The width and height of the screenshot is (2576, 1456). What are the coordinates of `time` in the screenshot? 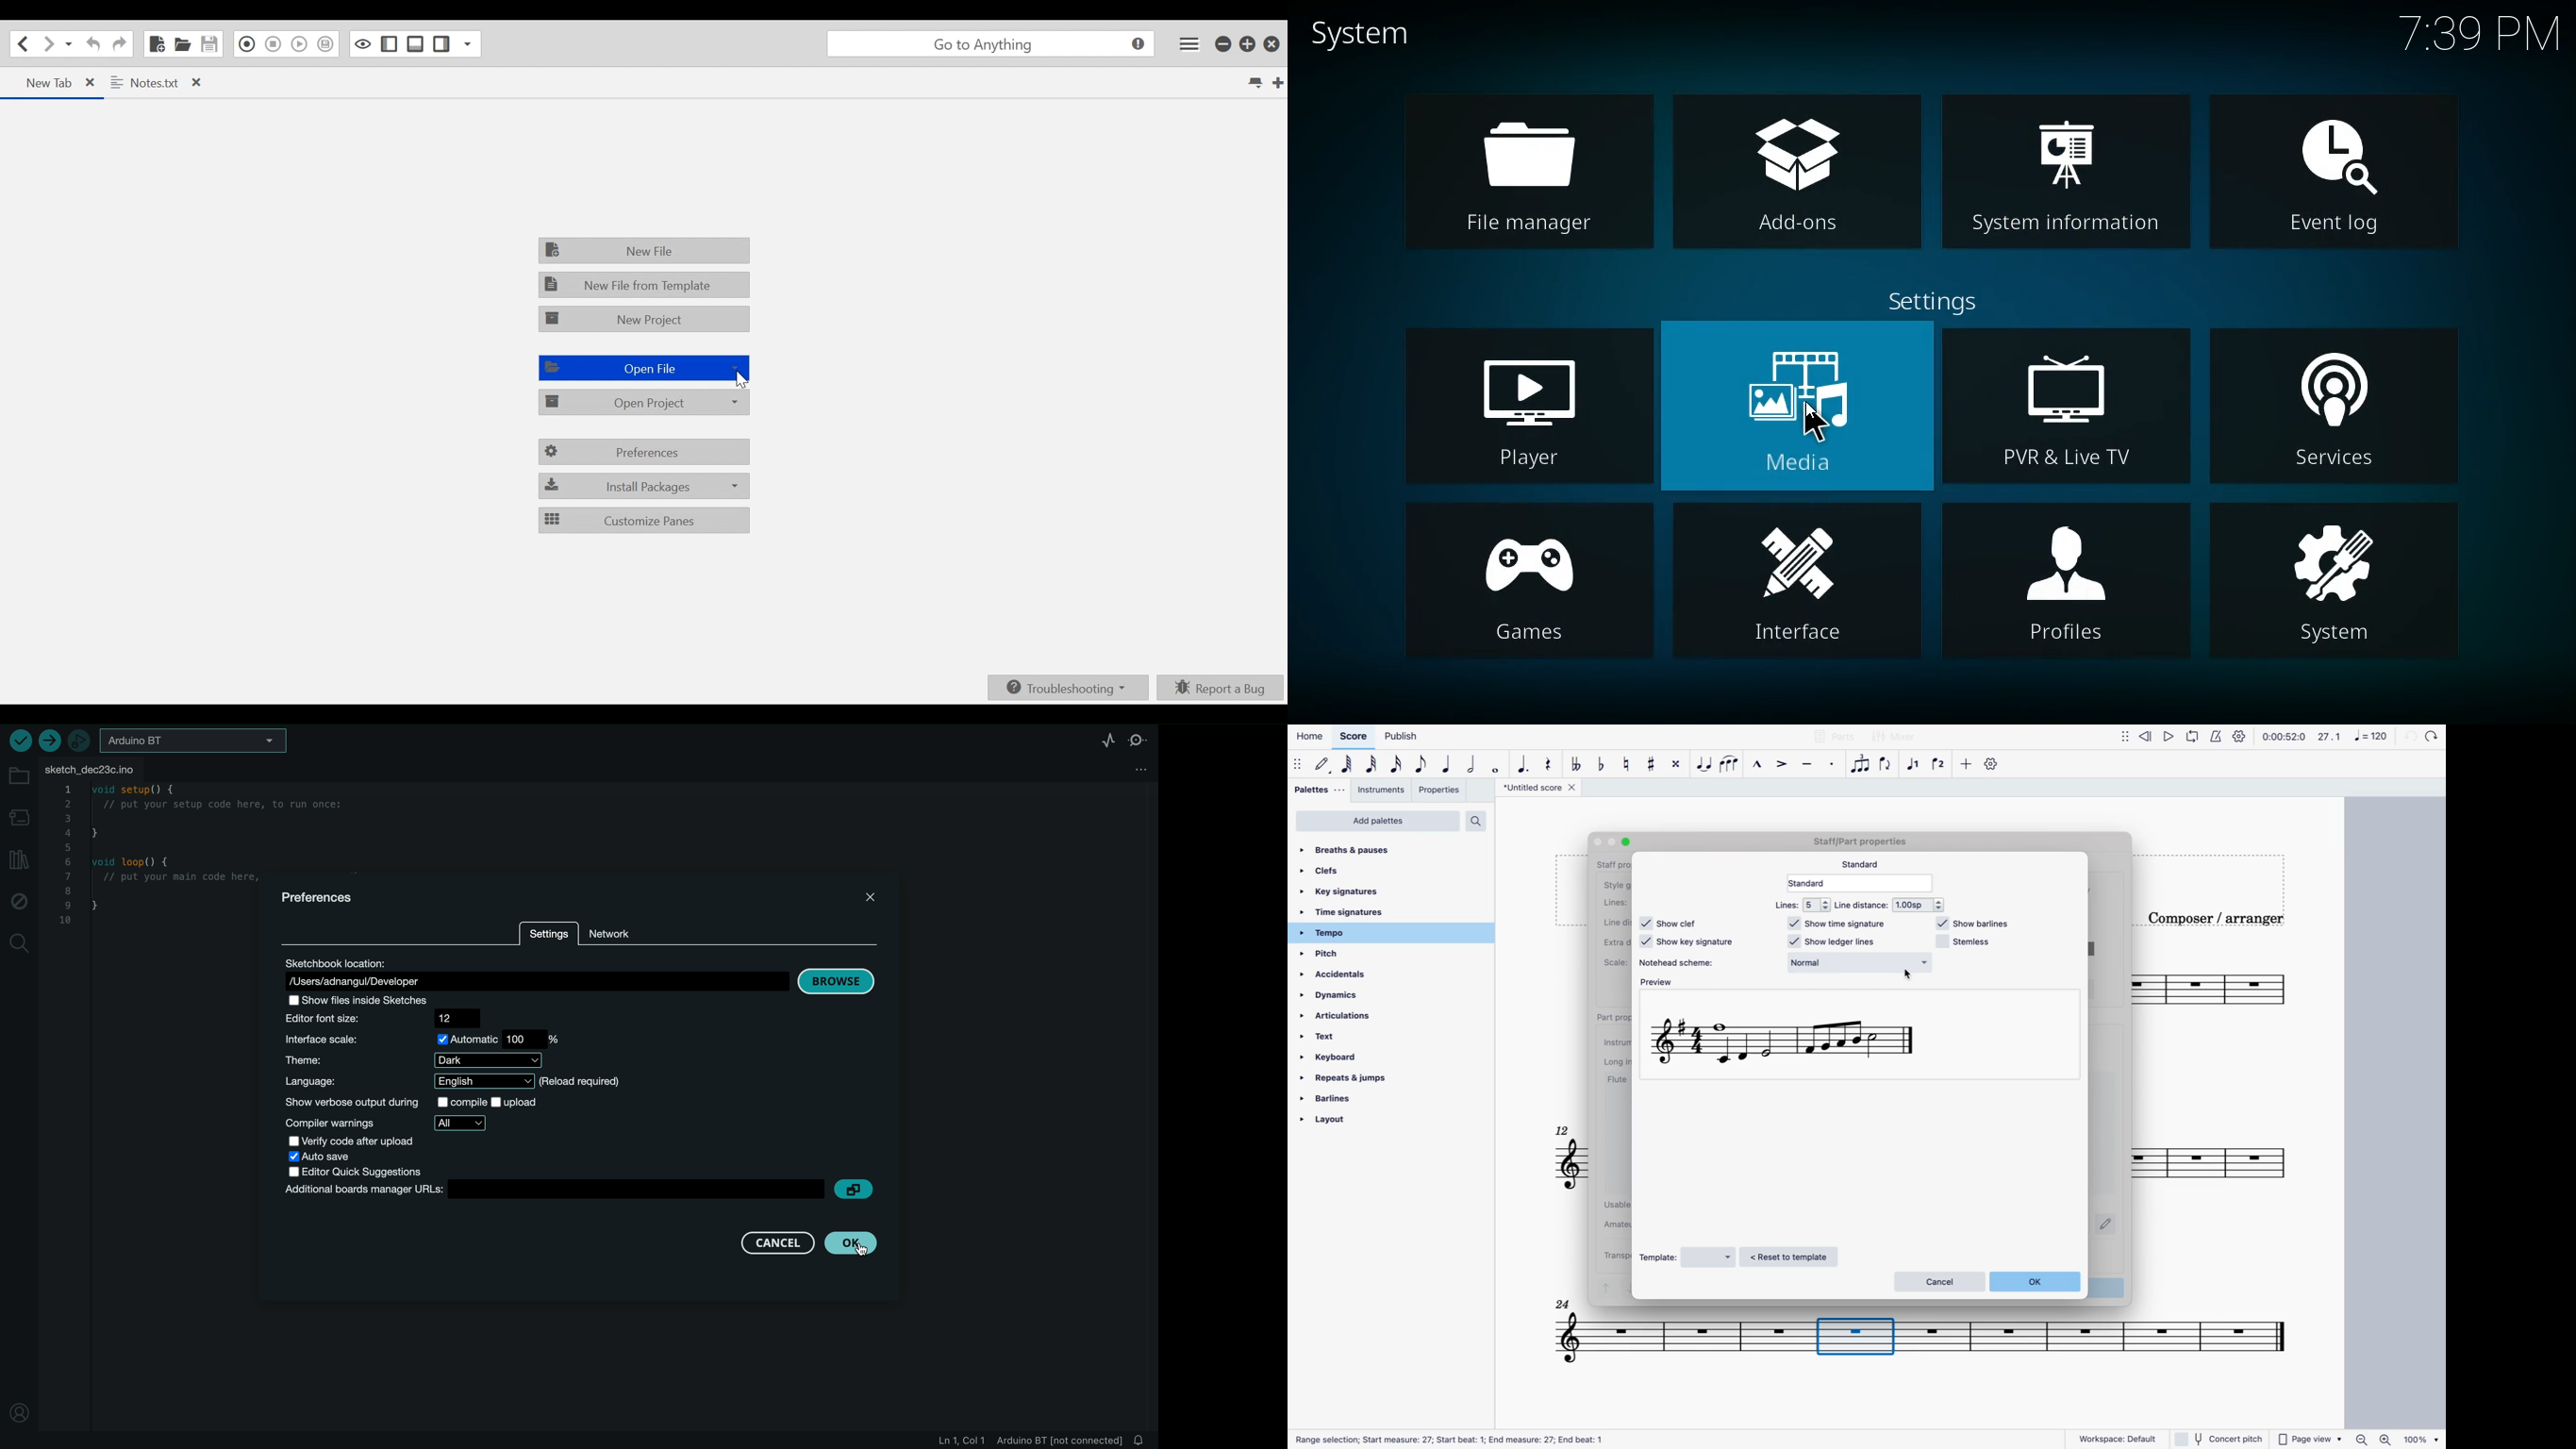 It's located at (2284, 736).